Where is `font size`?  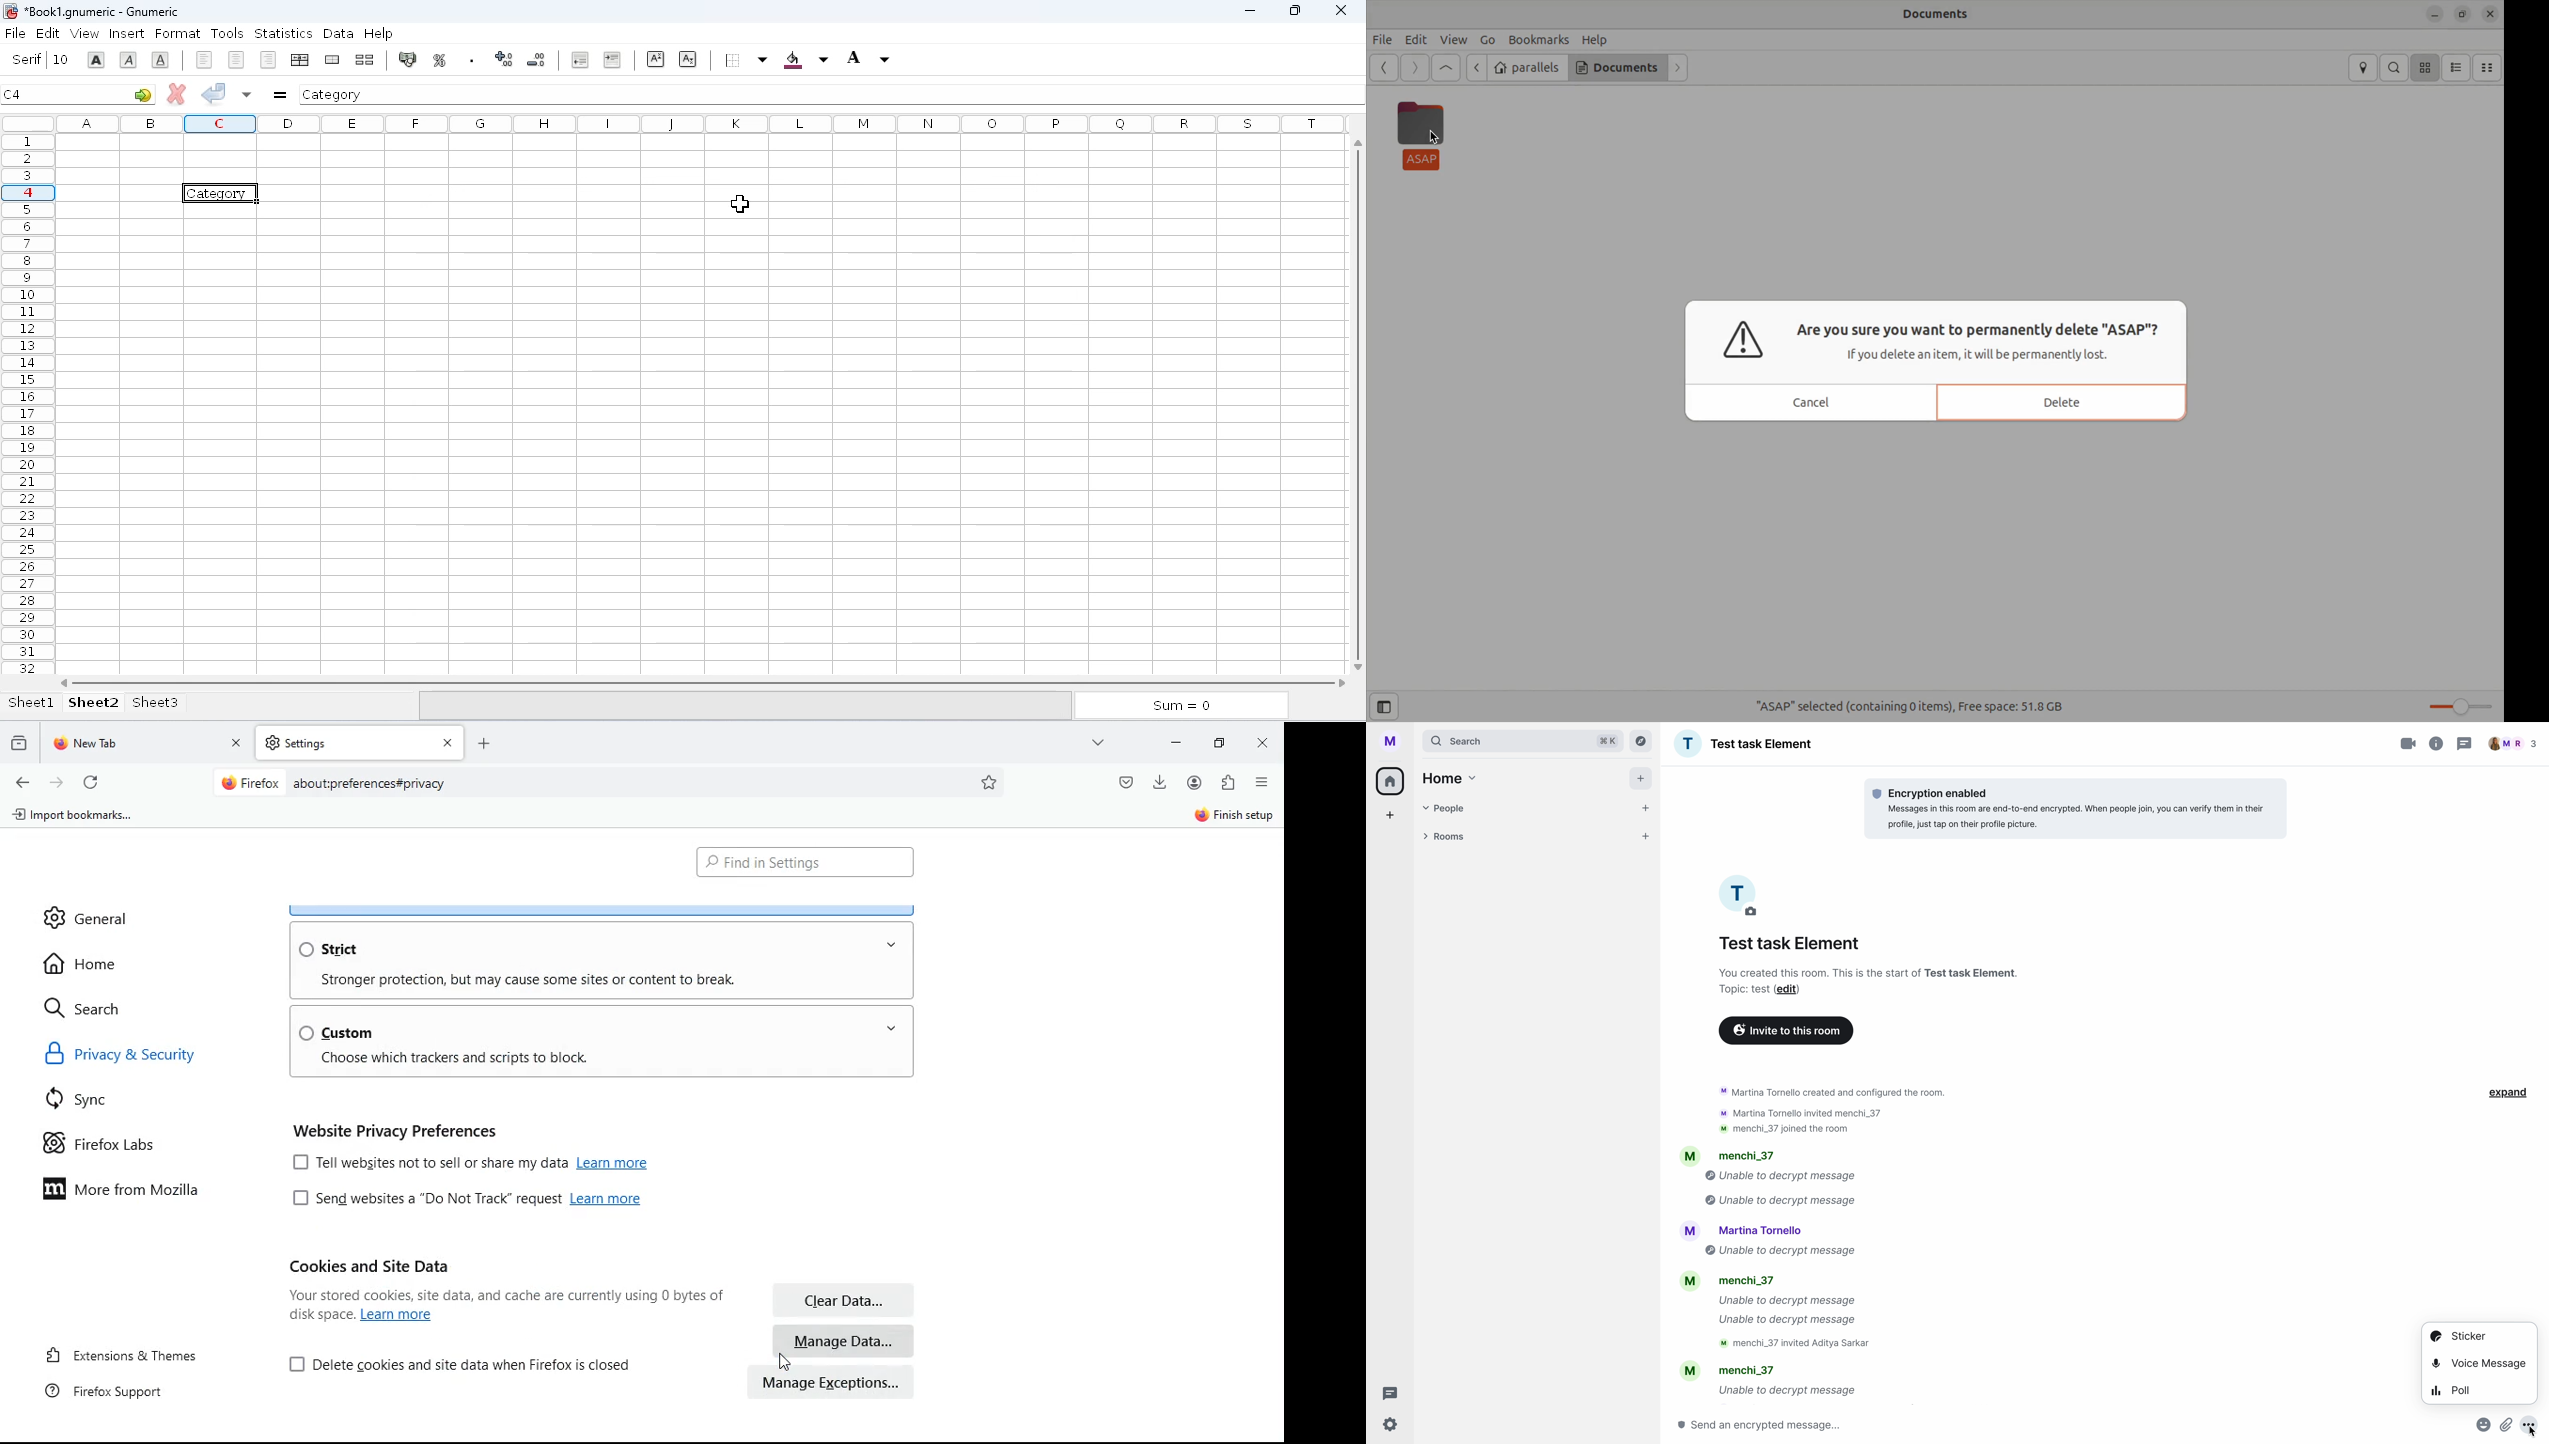 font size is located at coordinates (65, 58).